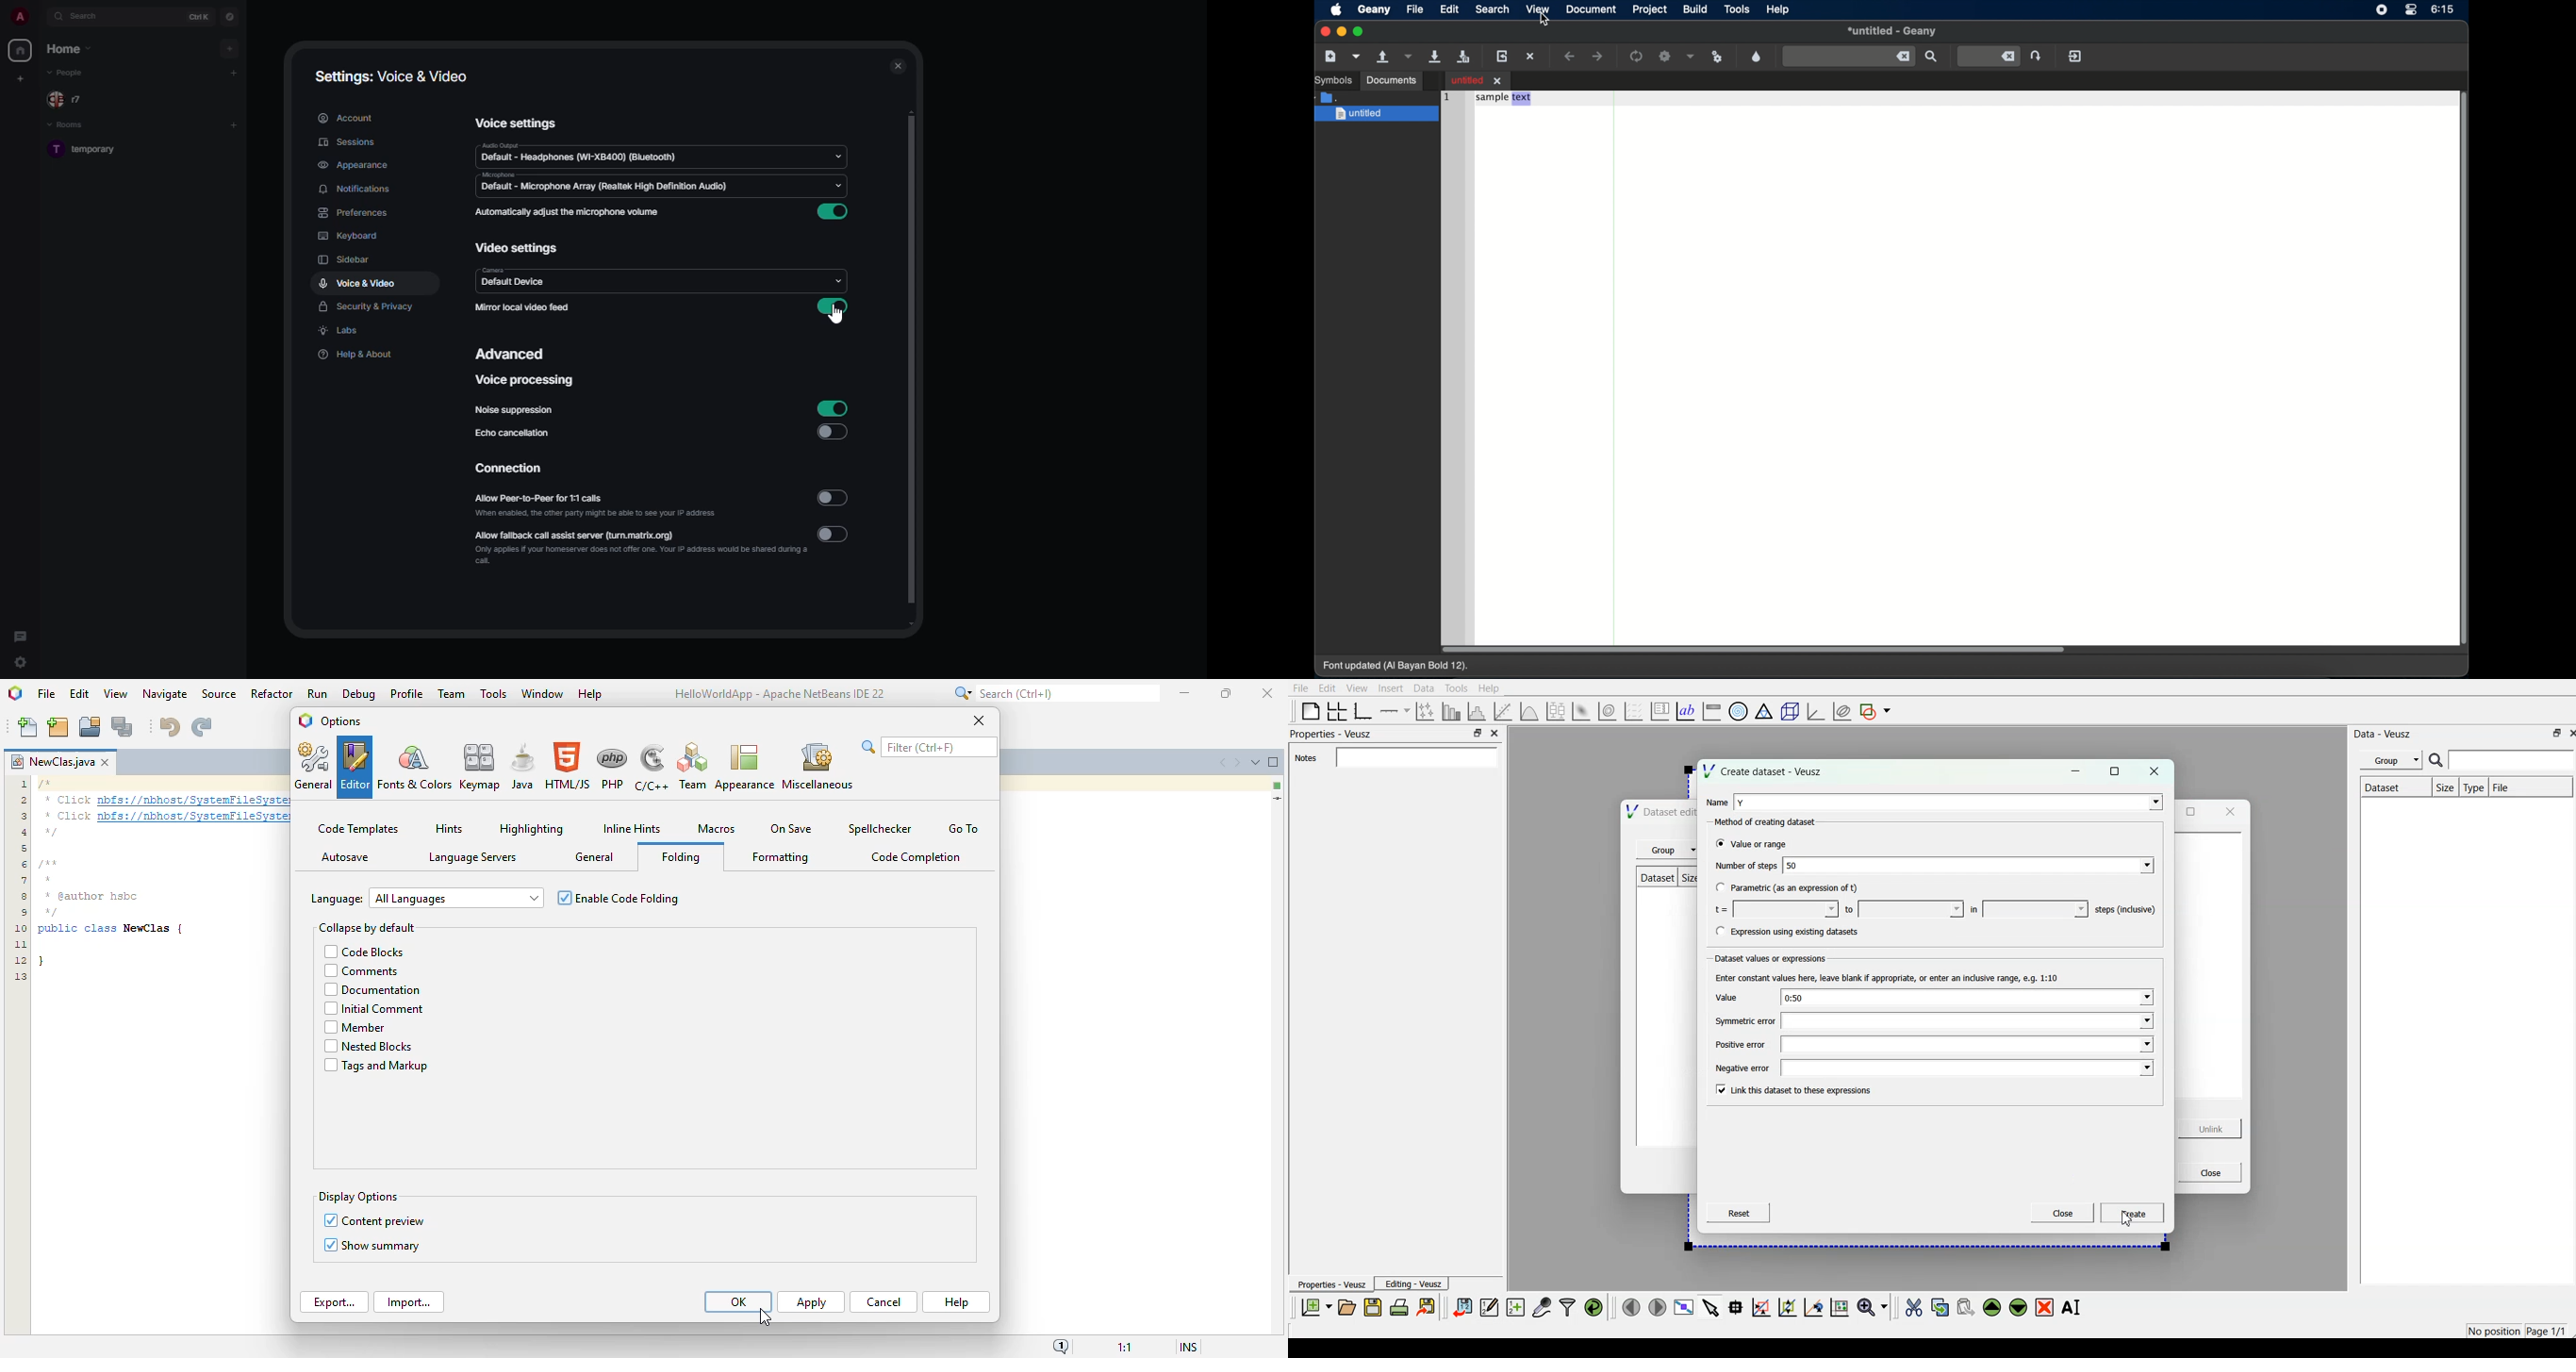 The height and width of the screenshot is (1372, 2576). Describe the element at coordinates (695, 767) in the screenshot. I see `team` at that location.